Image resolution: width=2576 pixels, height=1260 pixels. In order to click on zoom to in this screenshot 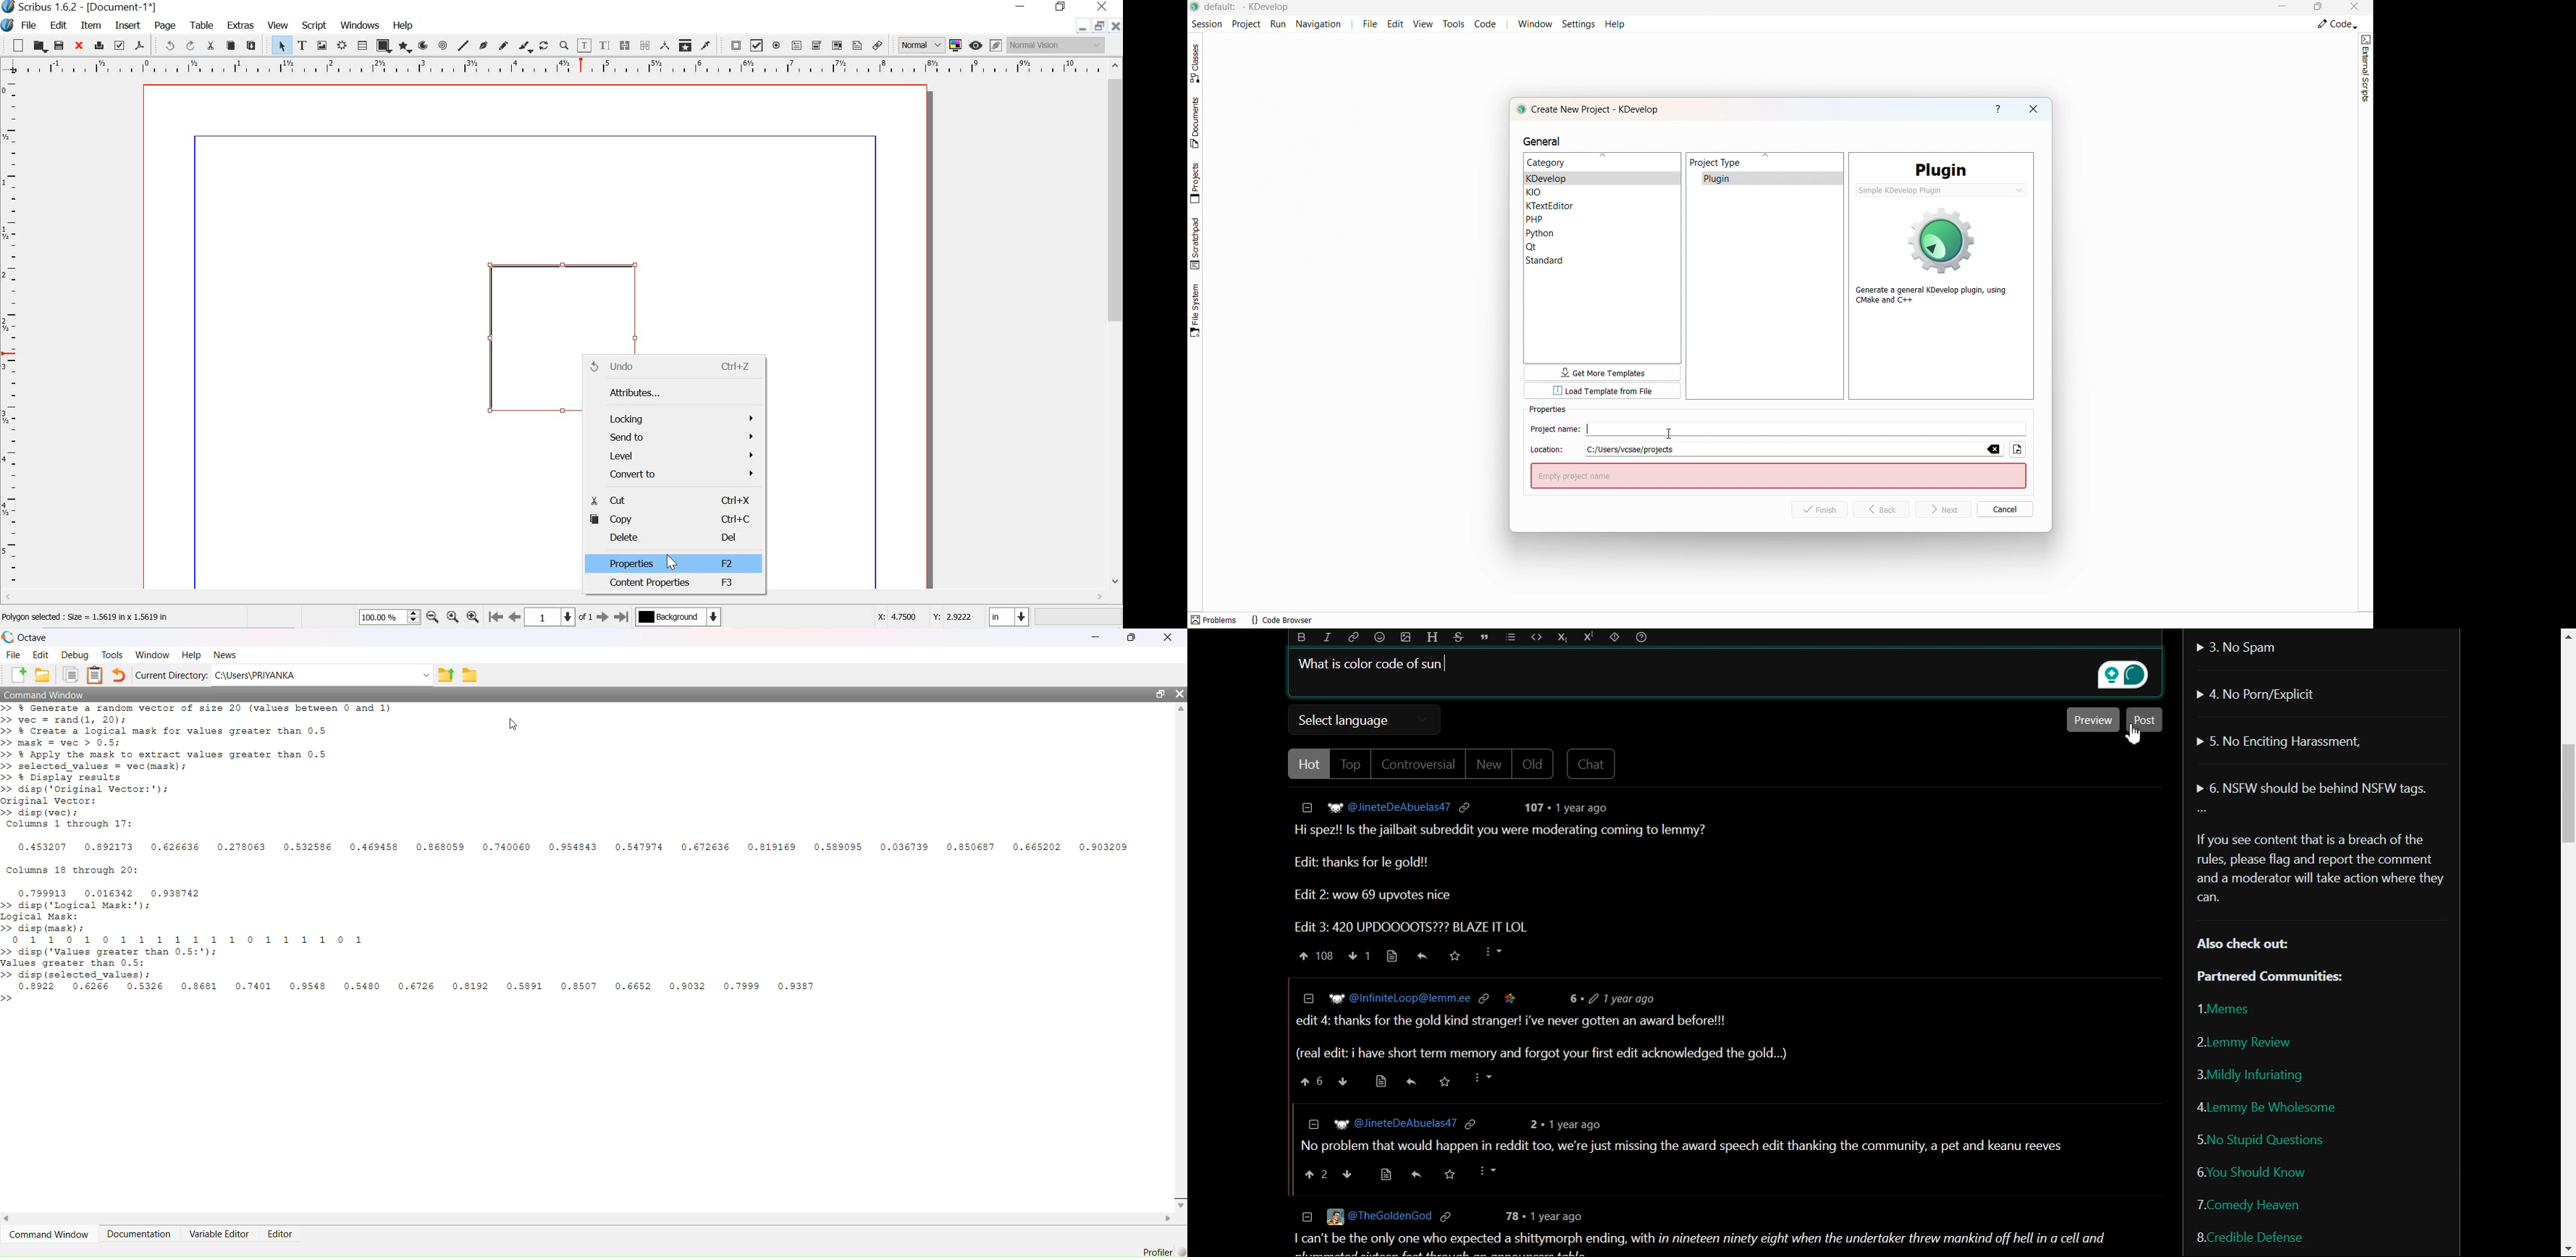, I will do `click(454, 617)`.